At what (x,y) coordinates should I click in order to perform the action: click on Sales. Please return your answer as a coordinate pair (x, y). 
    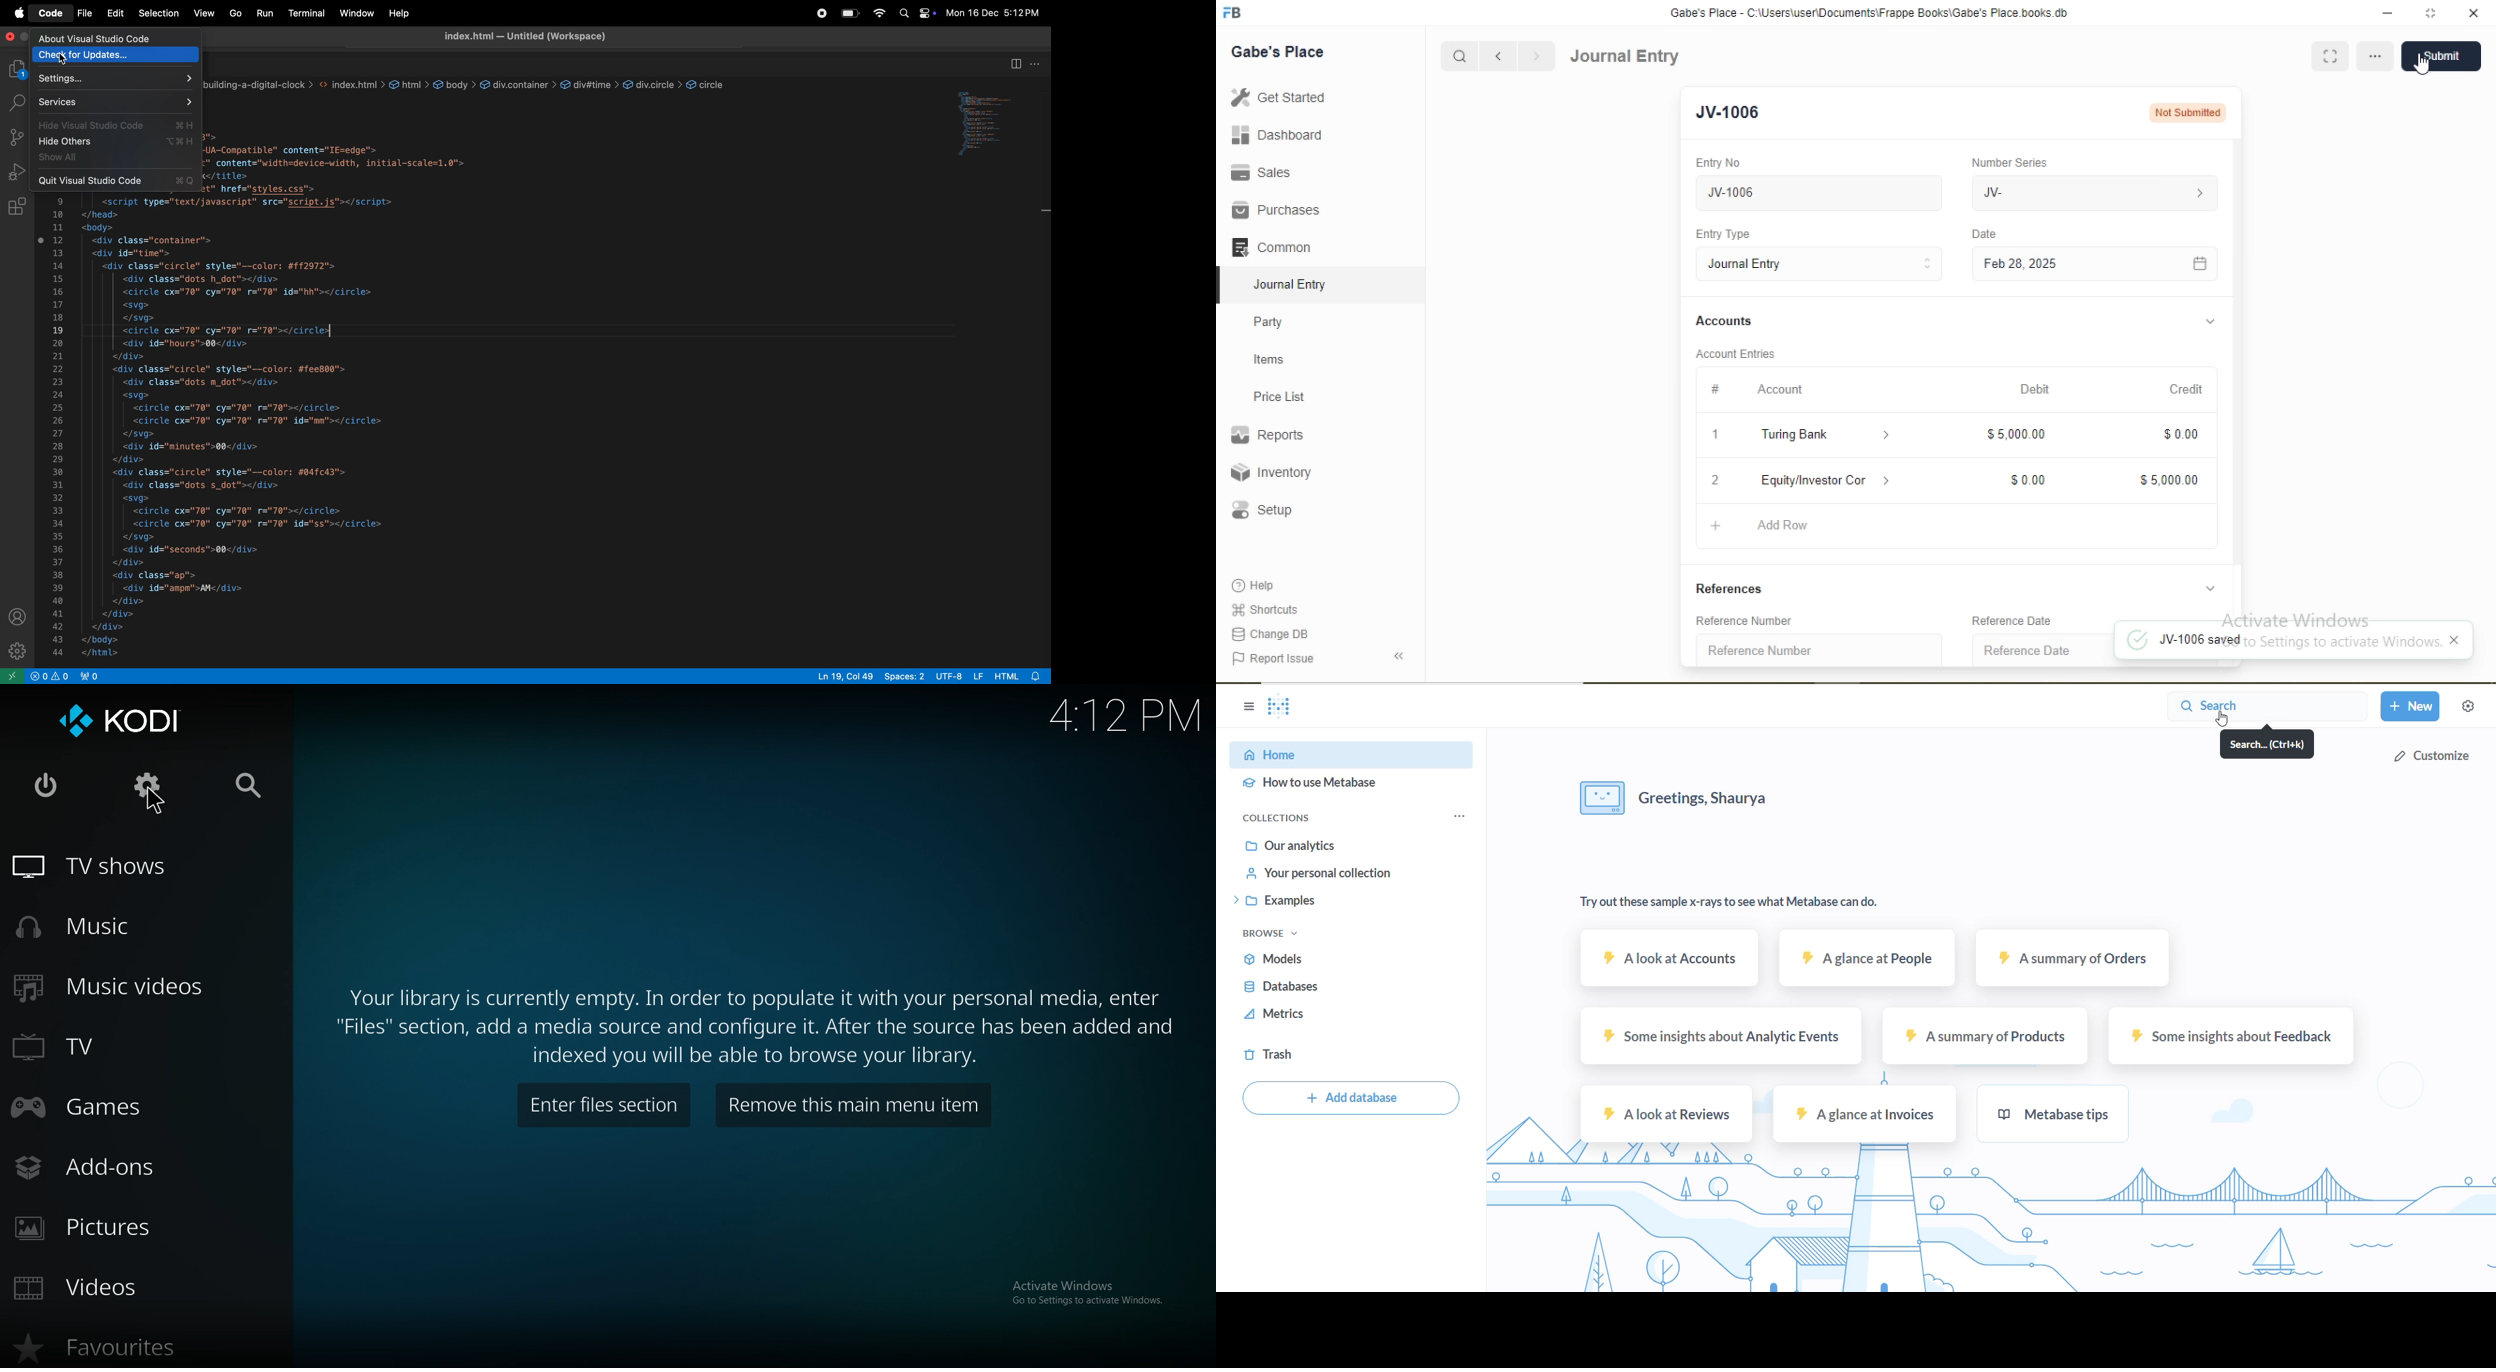
    Looking at the image, I should click on (1258, 172).